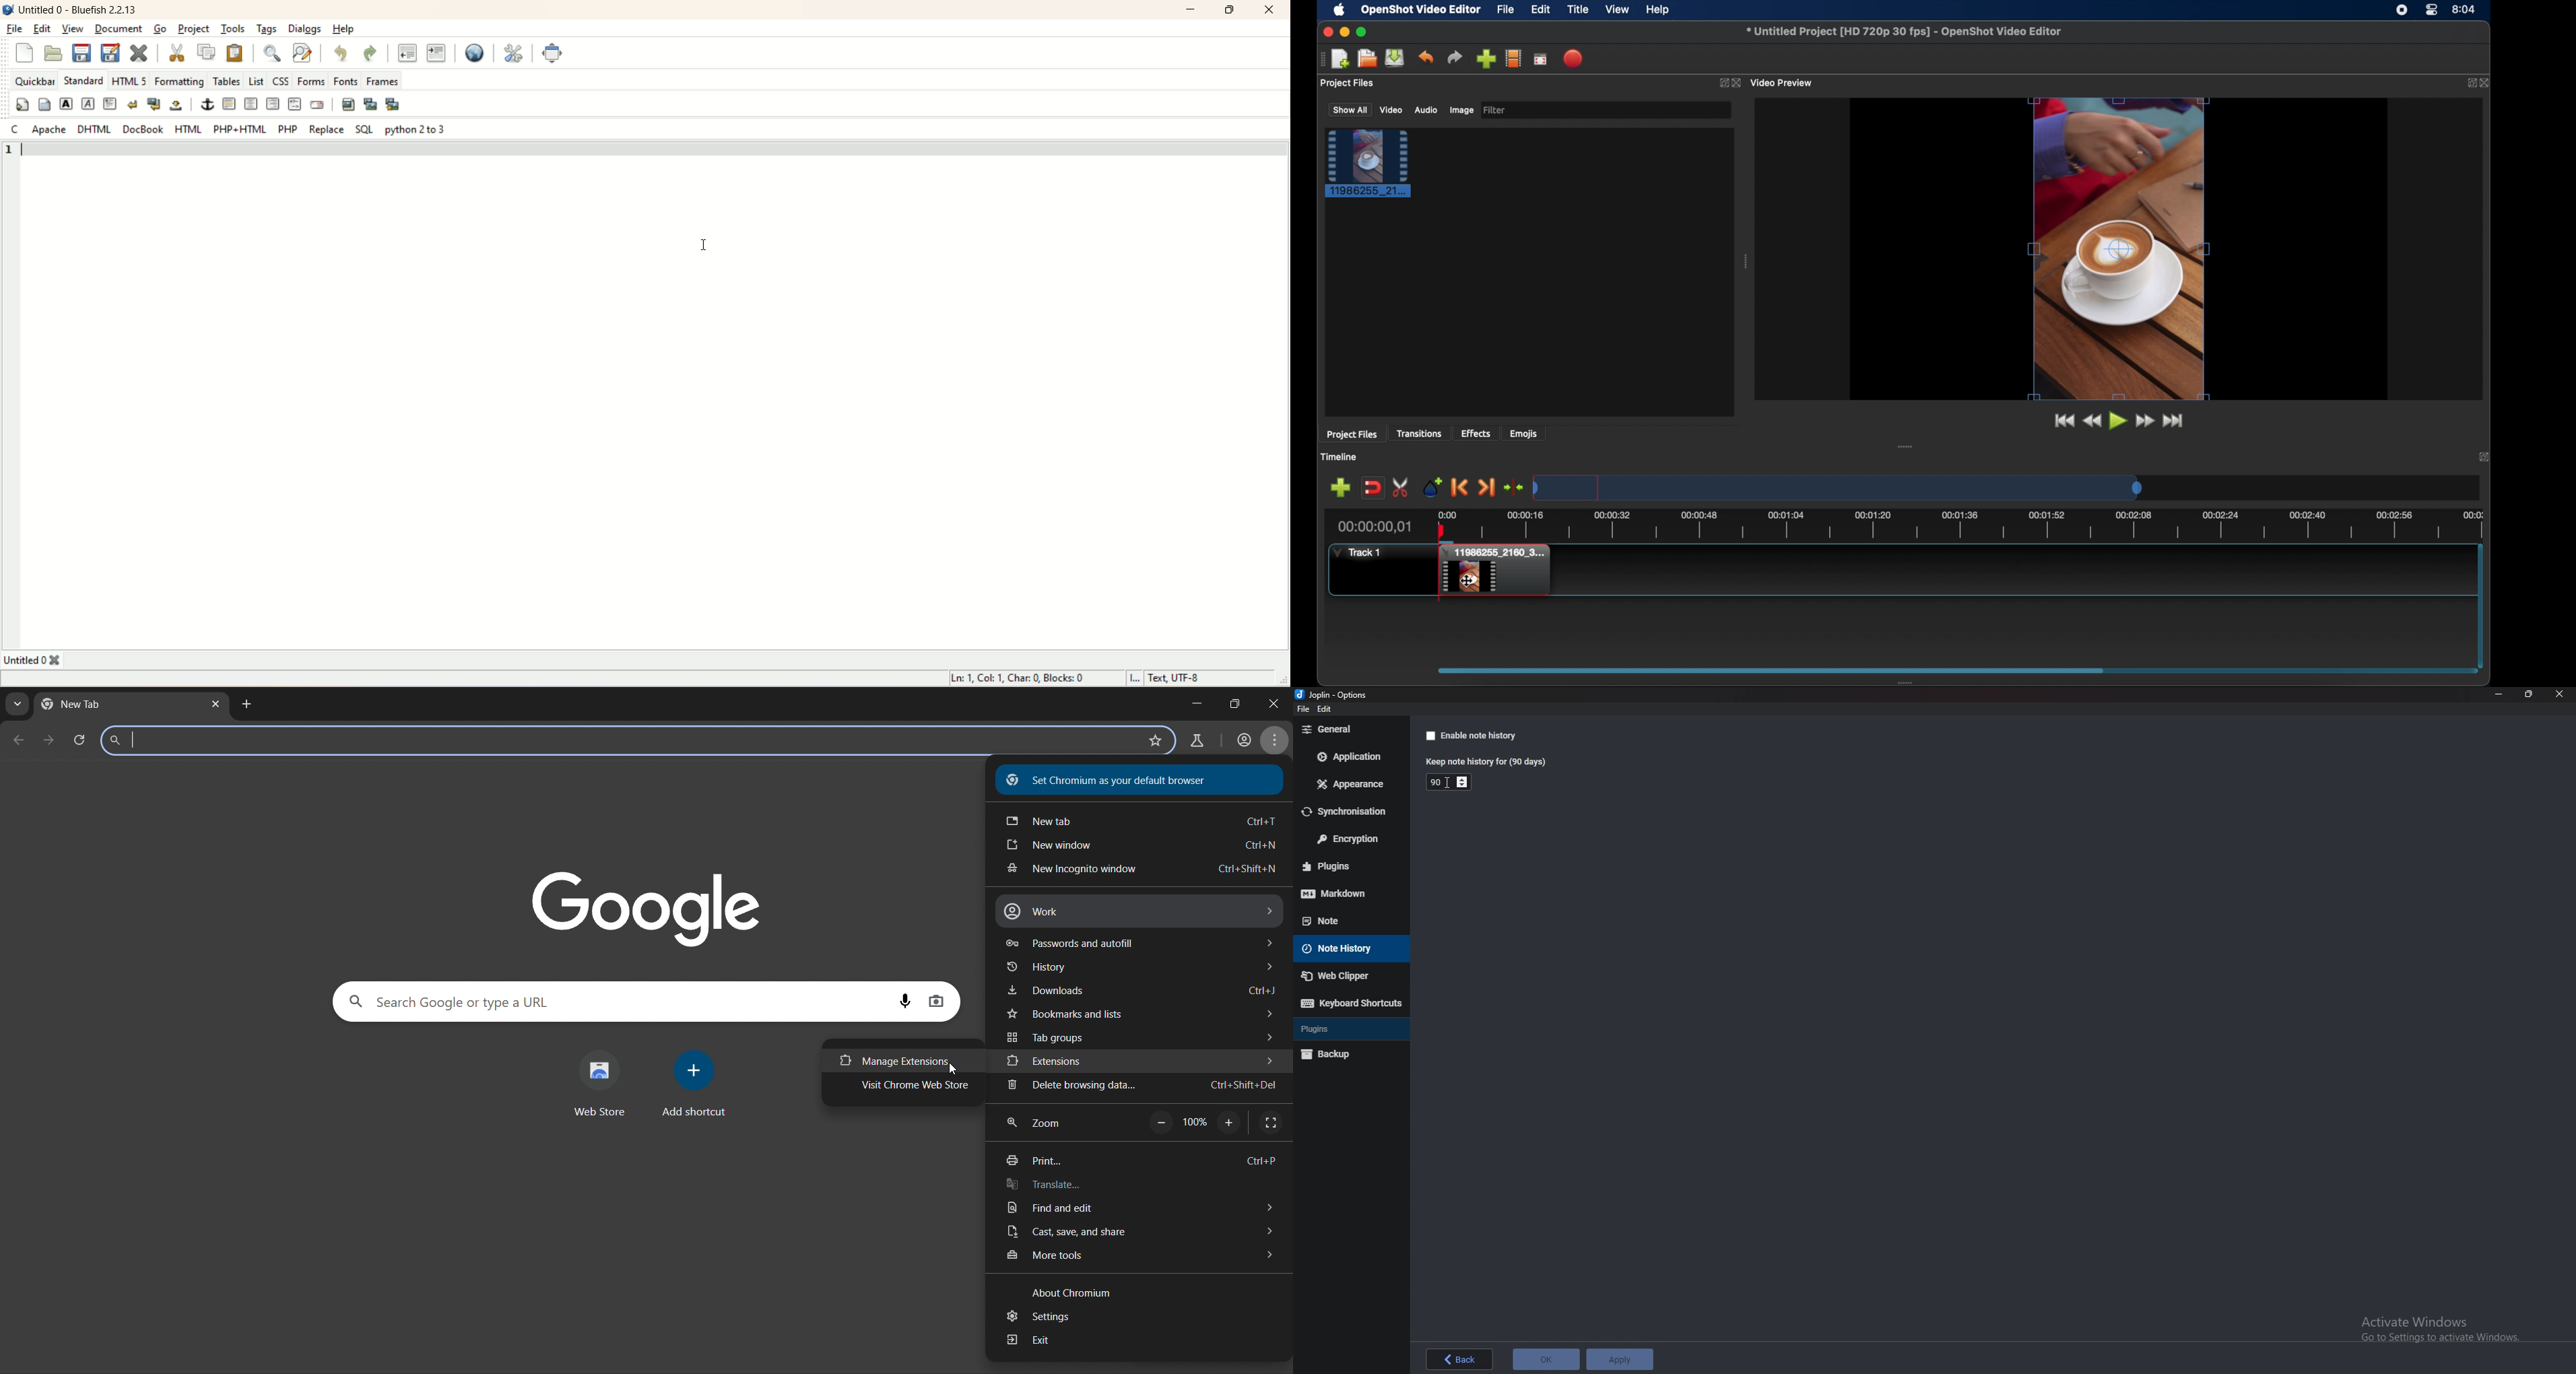  I want to click on , so click(1197, 1121).